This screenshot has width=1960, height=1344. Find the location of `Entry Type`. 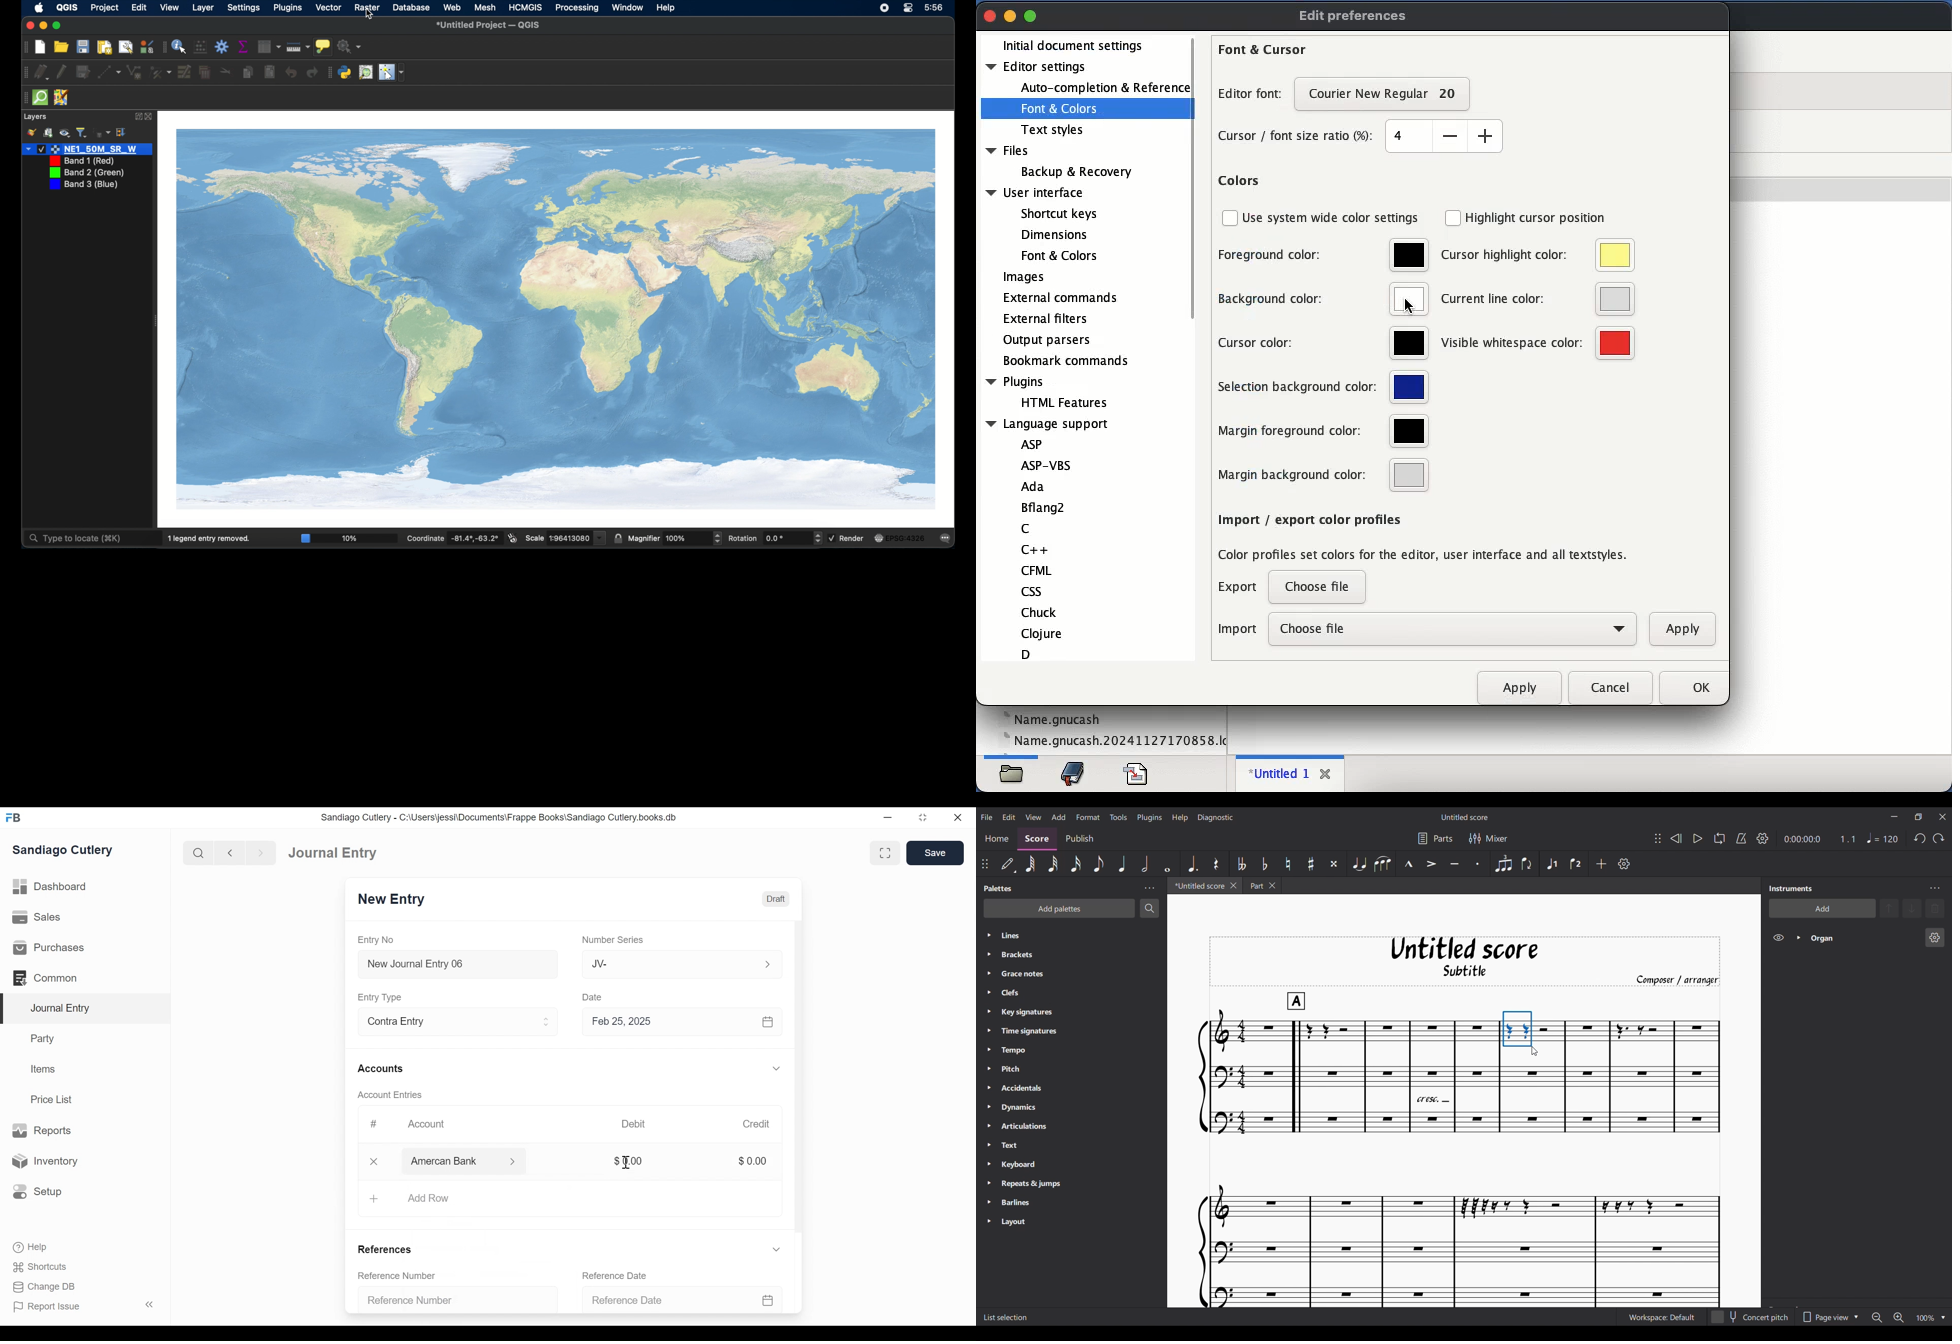

Entry Type is located at coordinates (381, 997).